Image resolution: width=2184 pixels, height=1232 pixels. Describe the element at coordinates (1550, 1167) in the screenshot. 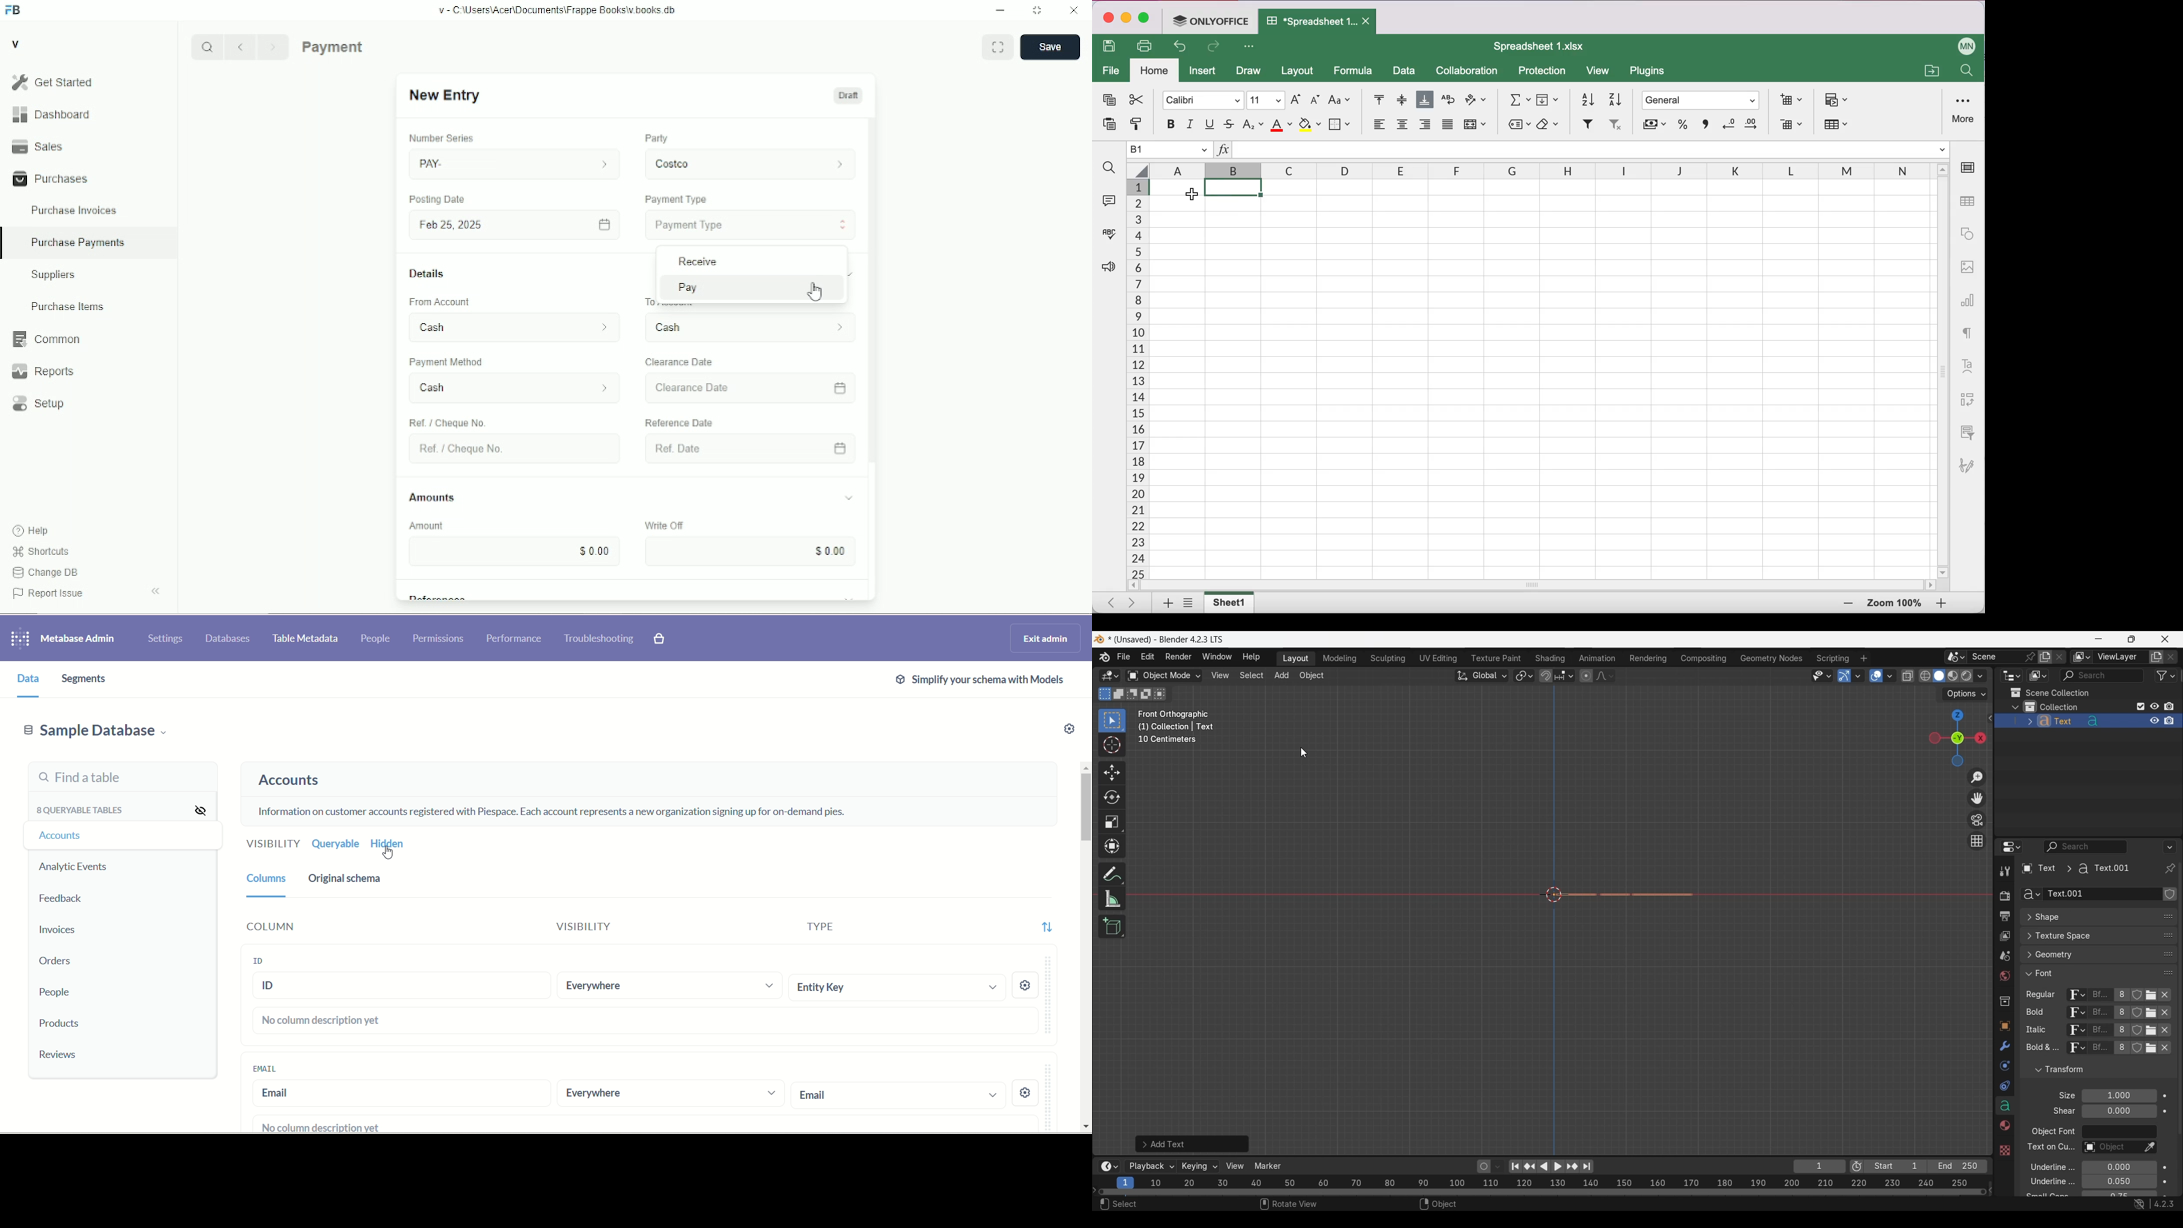

I see `Play animation` at that location.